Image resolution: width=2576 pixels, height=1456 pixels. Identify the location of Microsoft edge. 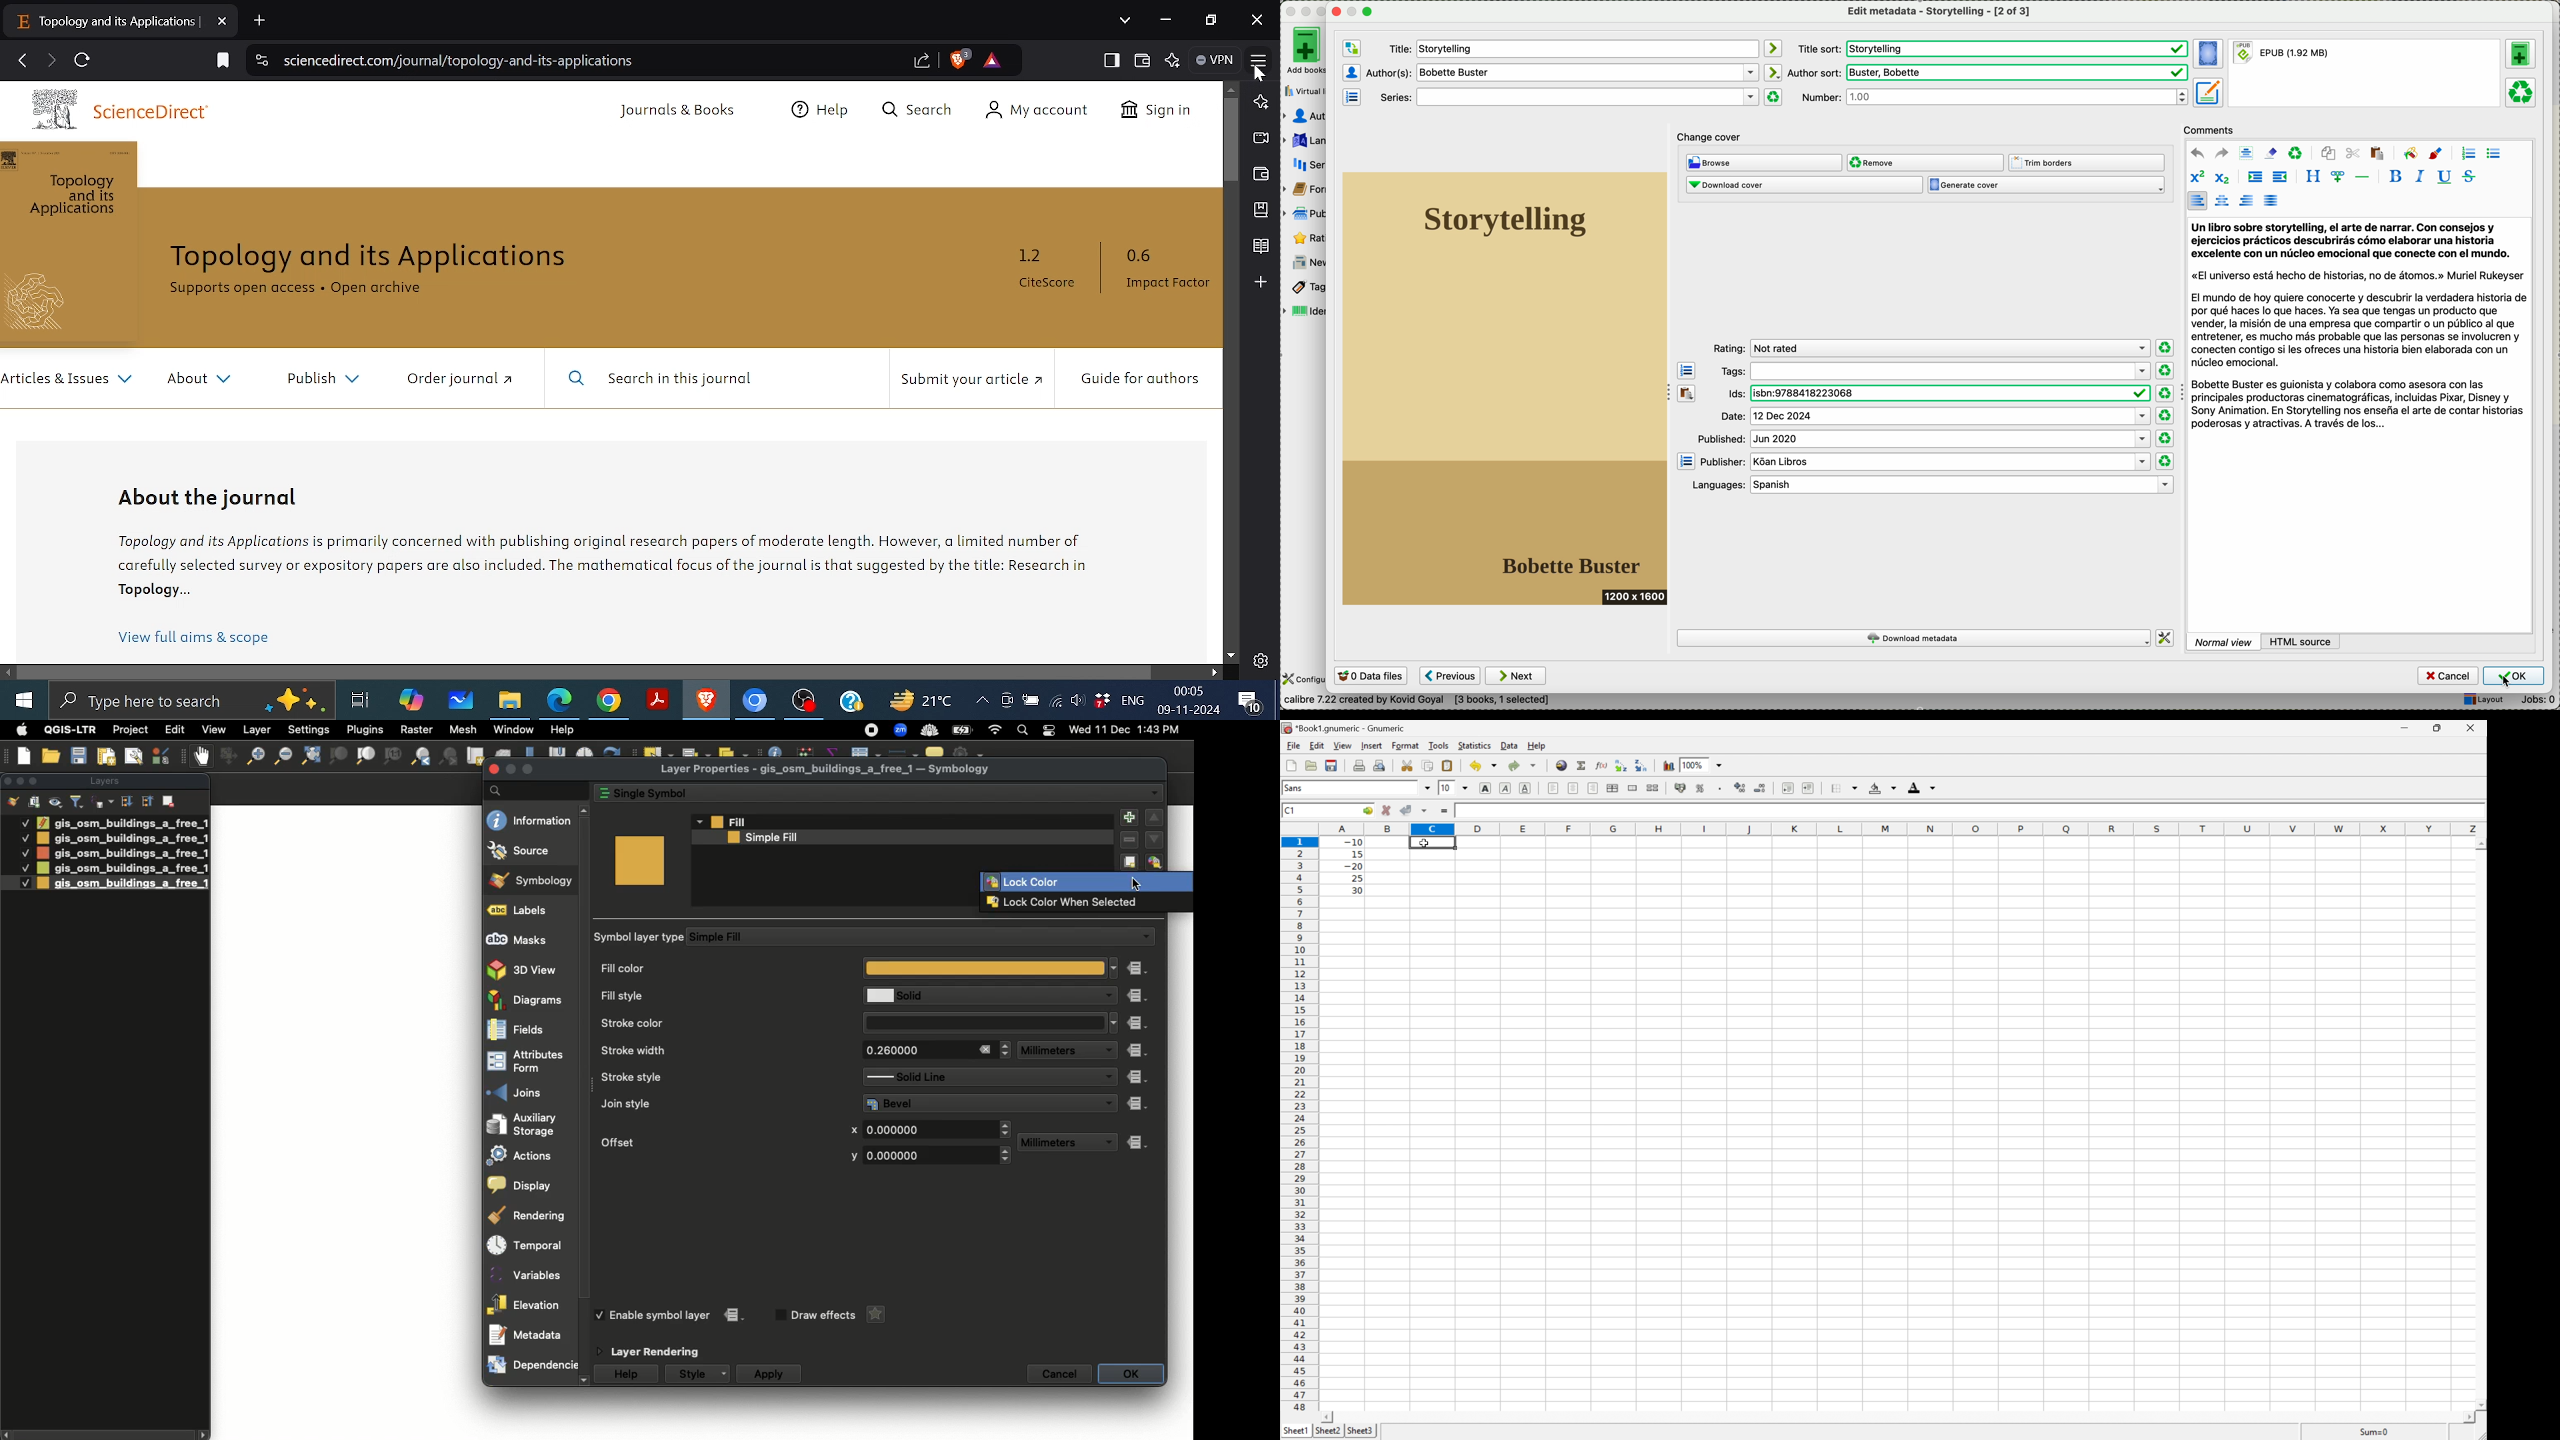
(557, 701).